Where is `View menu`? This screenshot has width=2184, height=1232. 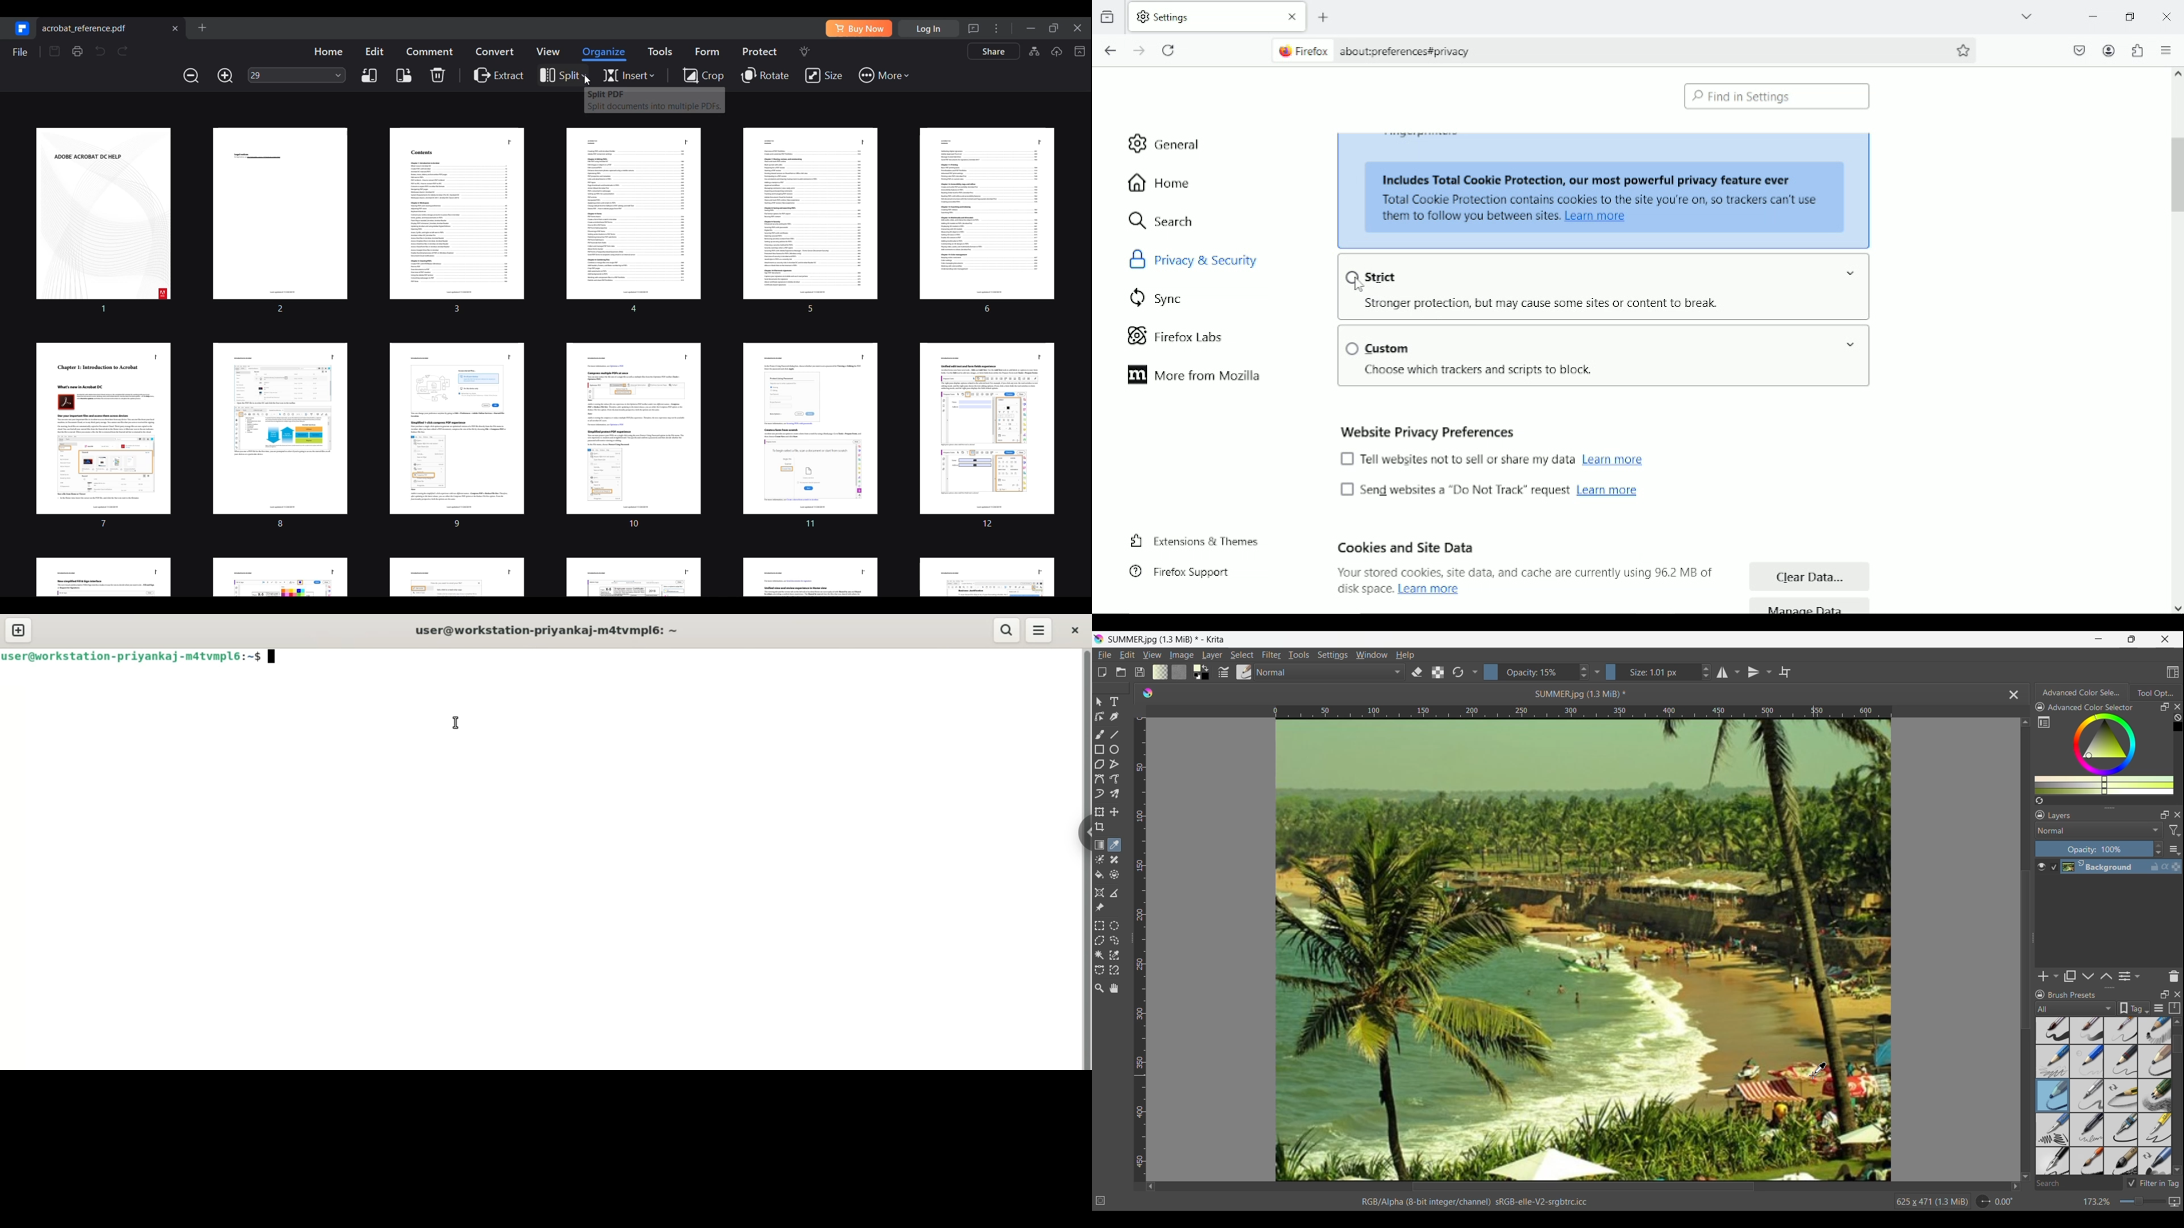 View menu is located at coordinates (1152, 655).